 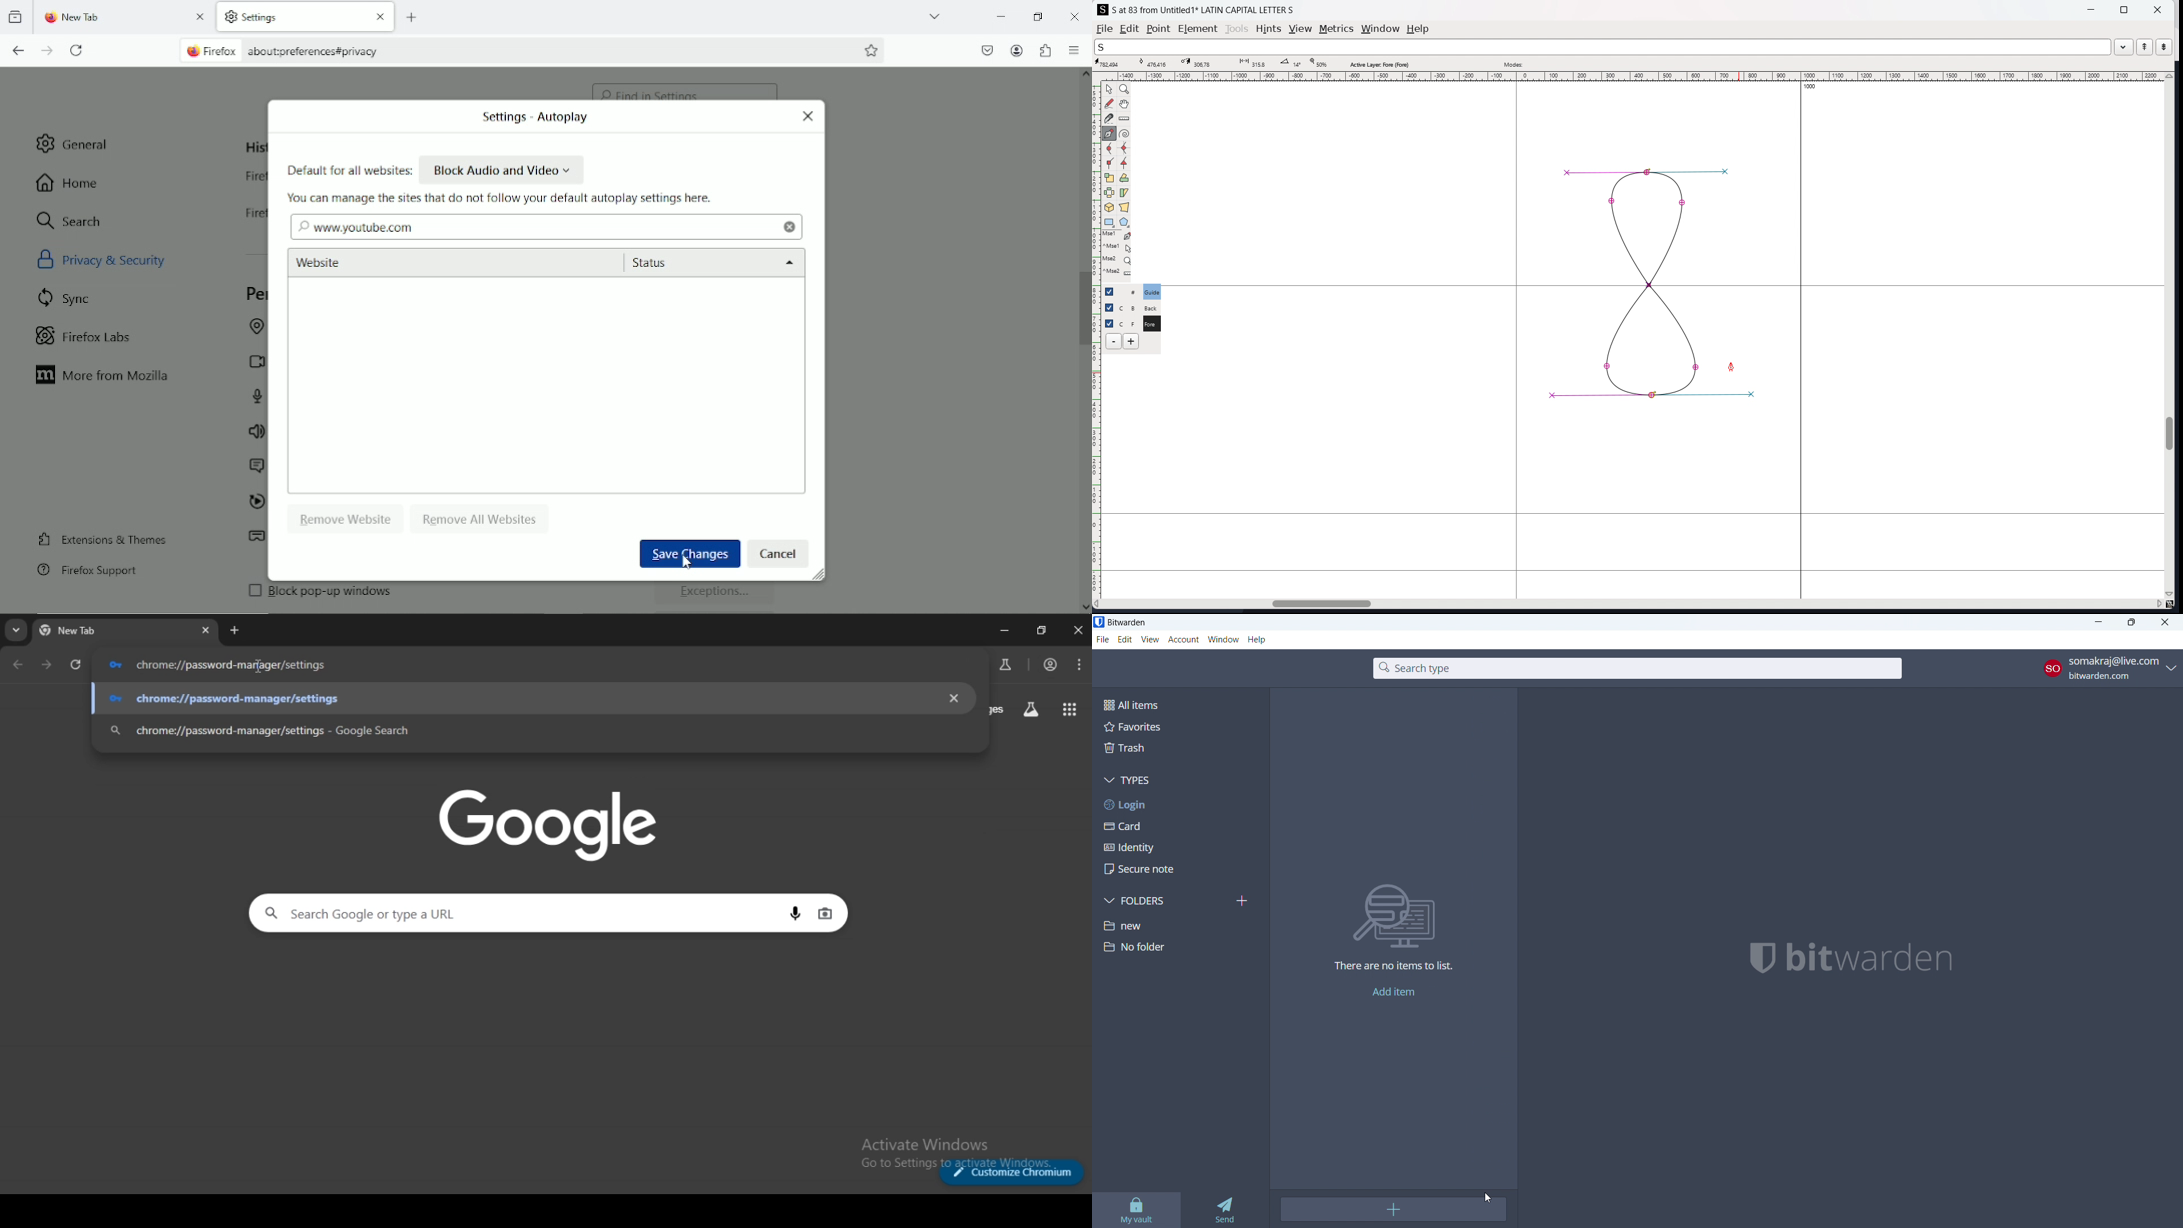 What do you see at coordinates (1638, 669) in the screenshot?
I see `search type` at bounding box center [1638, 669].